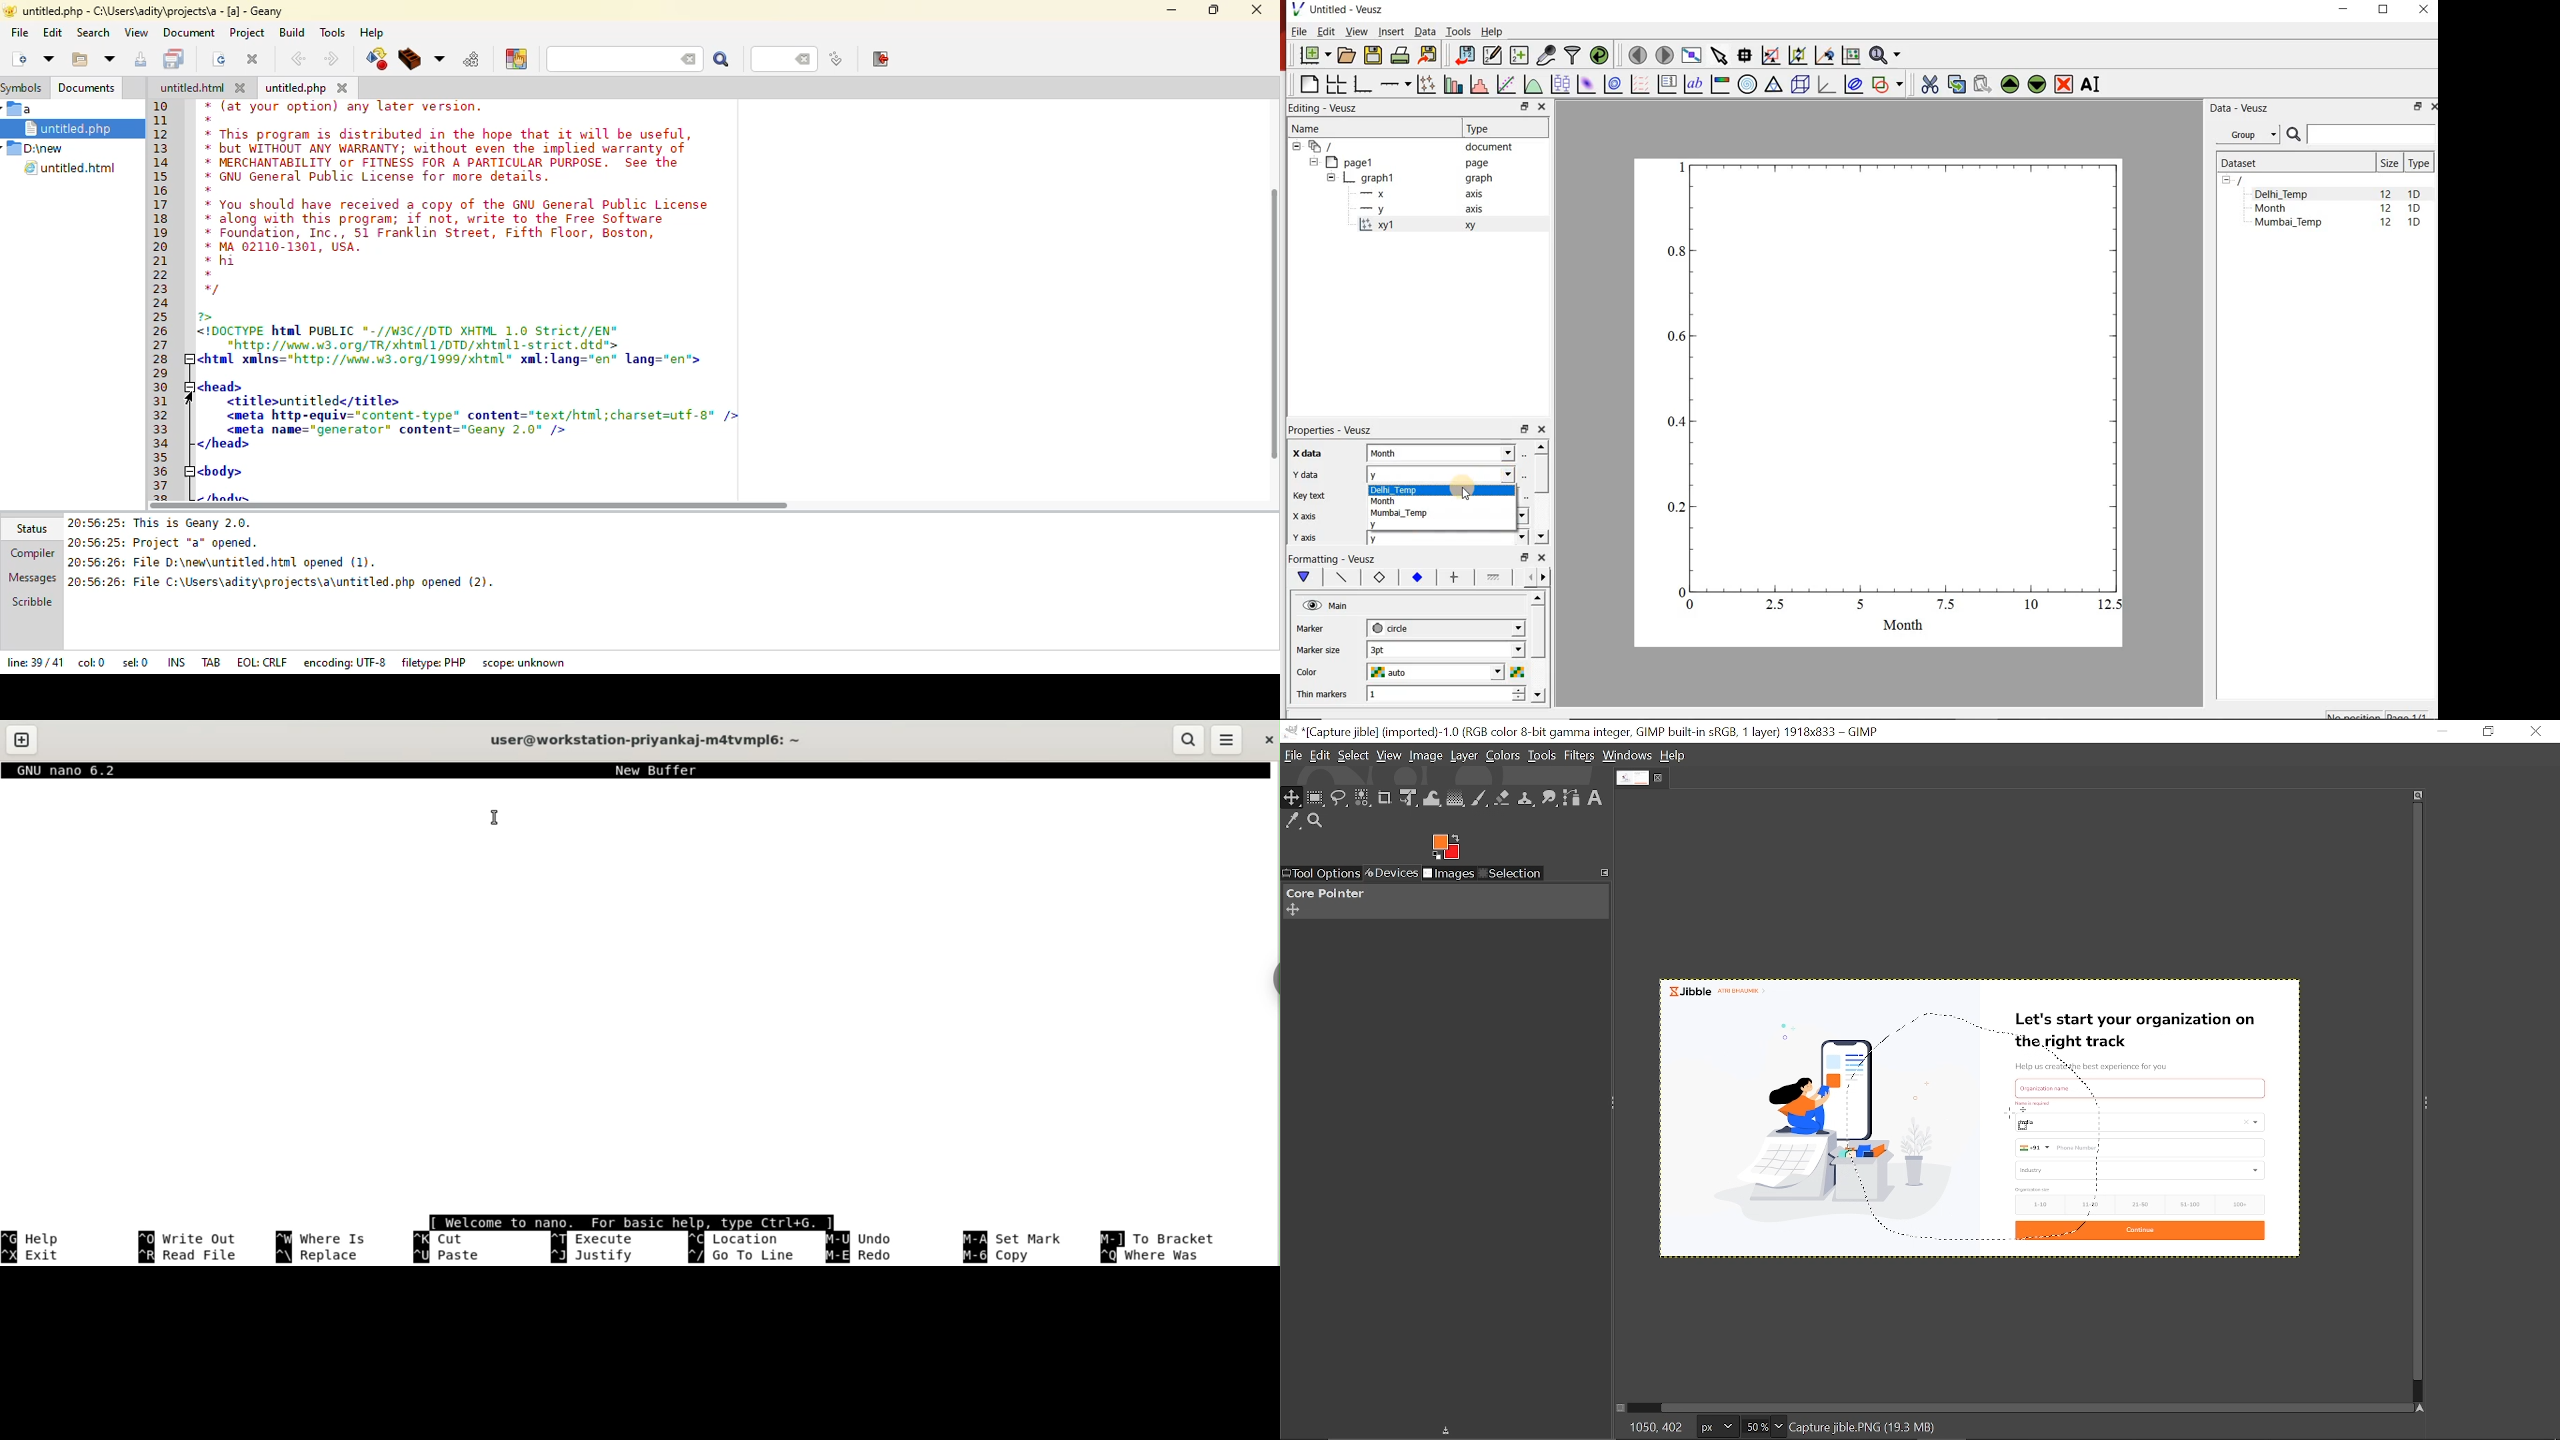 This screenshot has width=2576, height=1456. I want to click on Crop text tool, so click(1385, 798).